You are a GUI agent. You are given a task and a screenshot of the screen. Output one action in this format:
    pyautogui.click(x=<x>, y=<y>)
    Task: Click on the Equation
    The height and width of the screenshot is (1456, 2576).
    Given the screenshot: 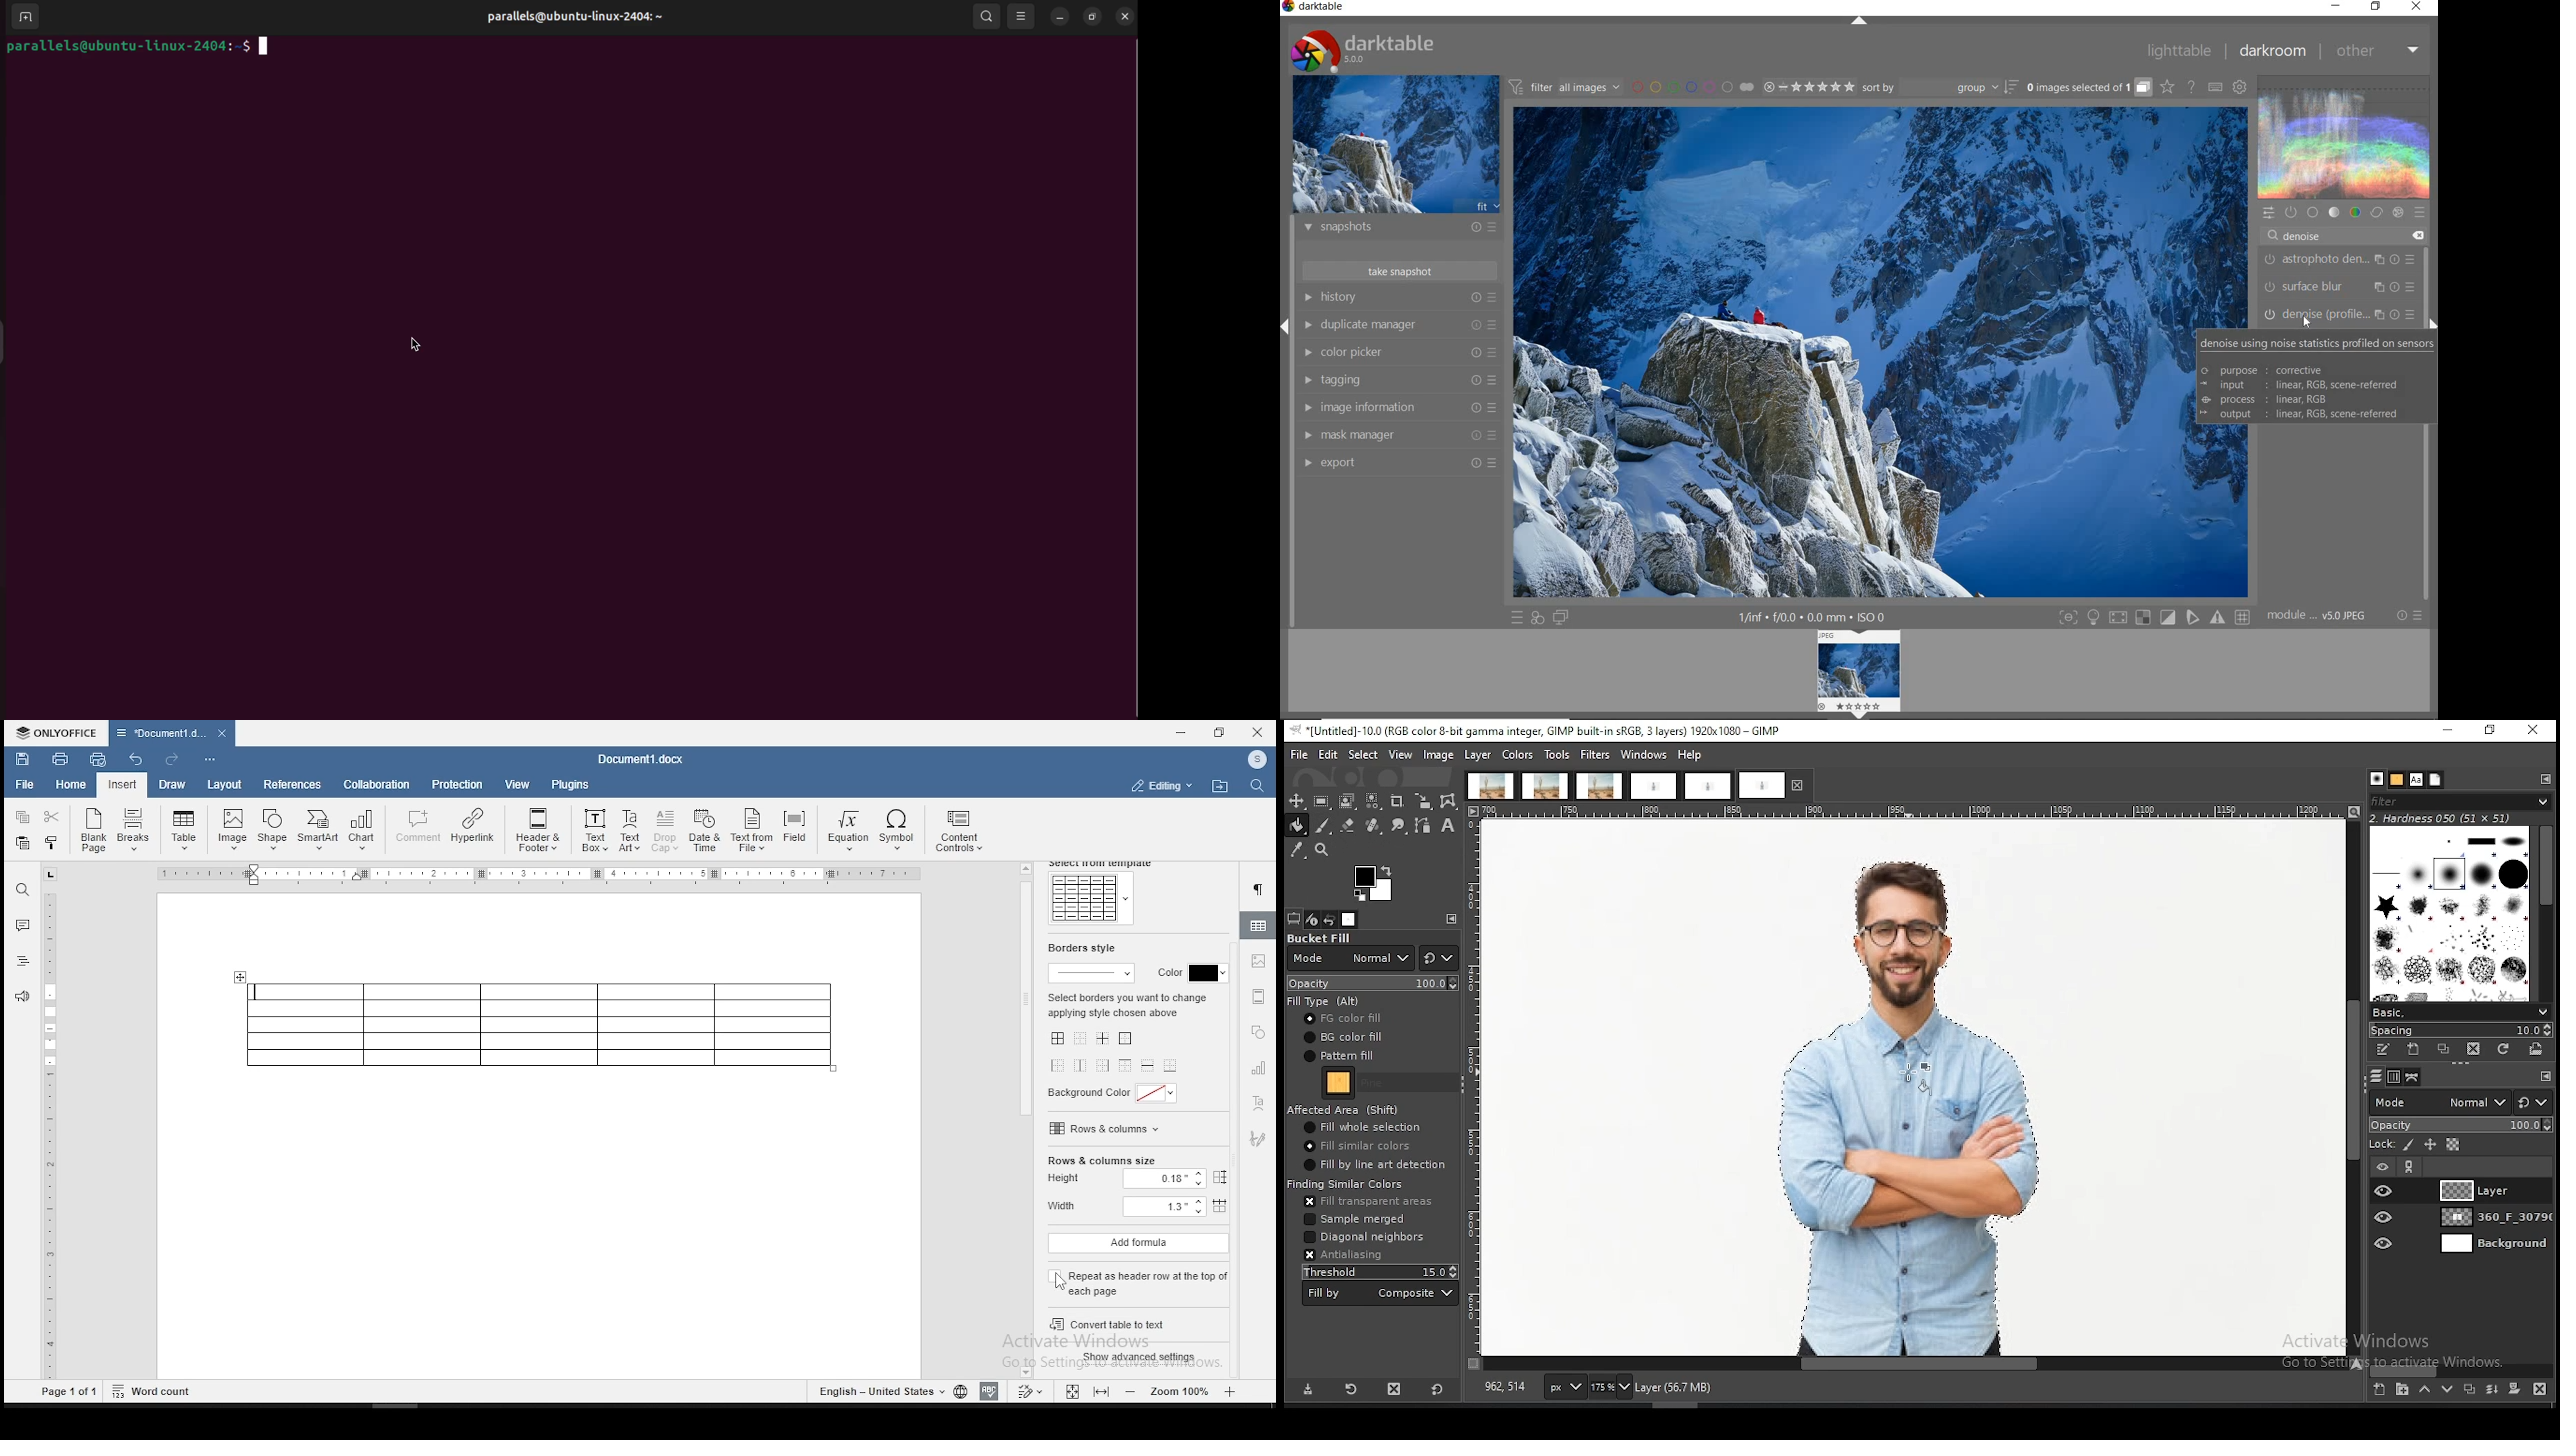 What is the action you would take?
    pyautogui.click(x=845, y=832)
    